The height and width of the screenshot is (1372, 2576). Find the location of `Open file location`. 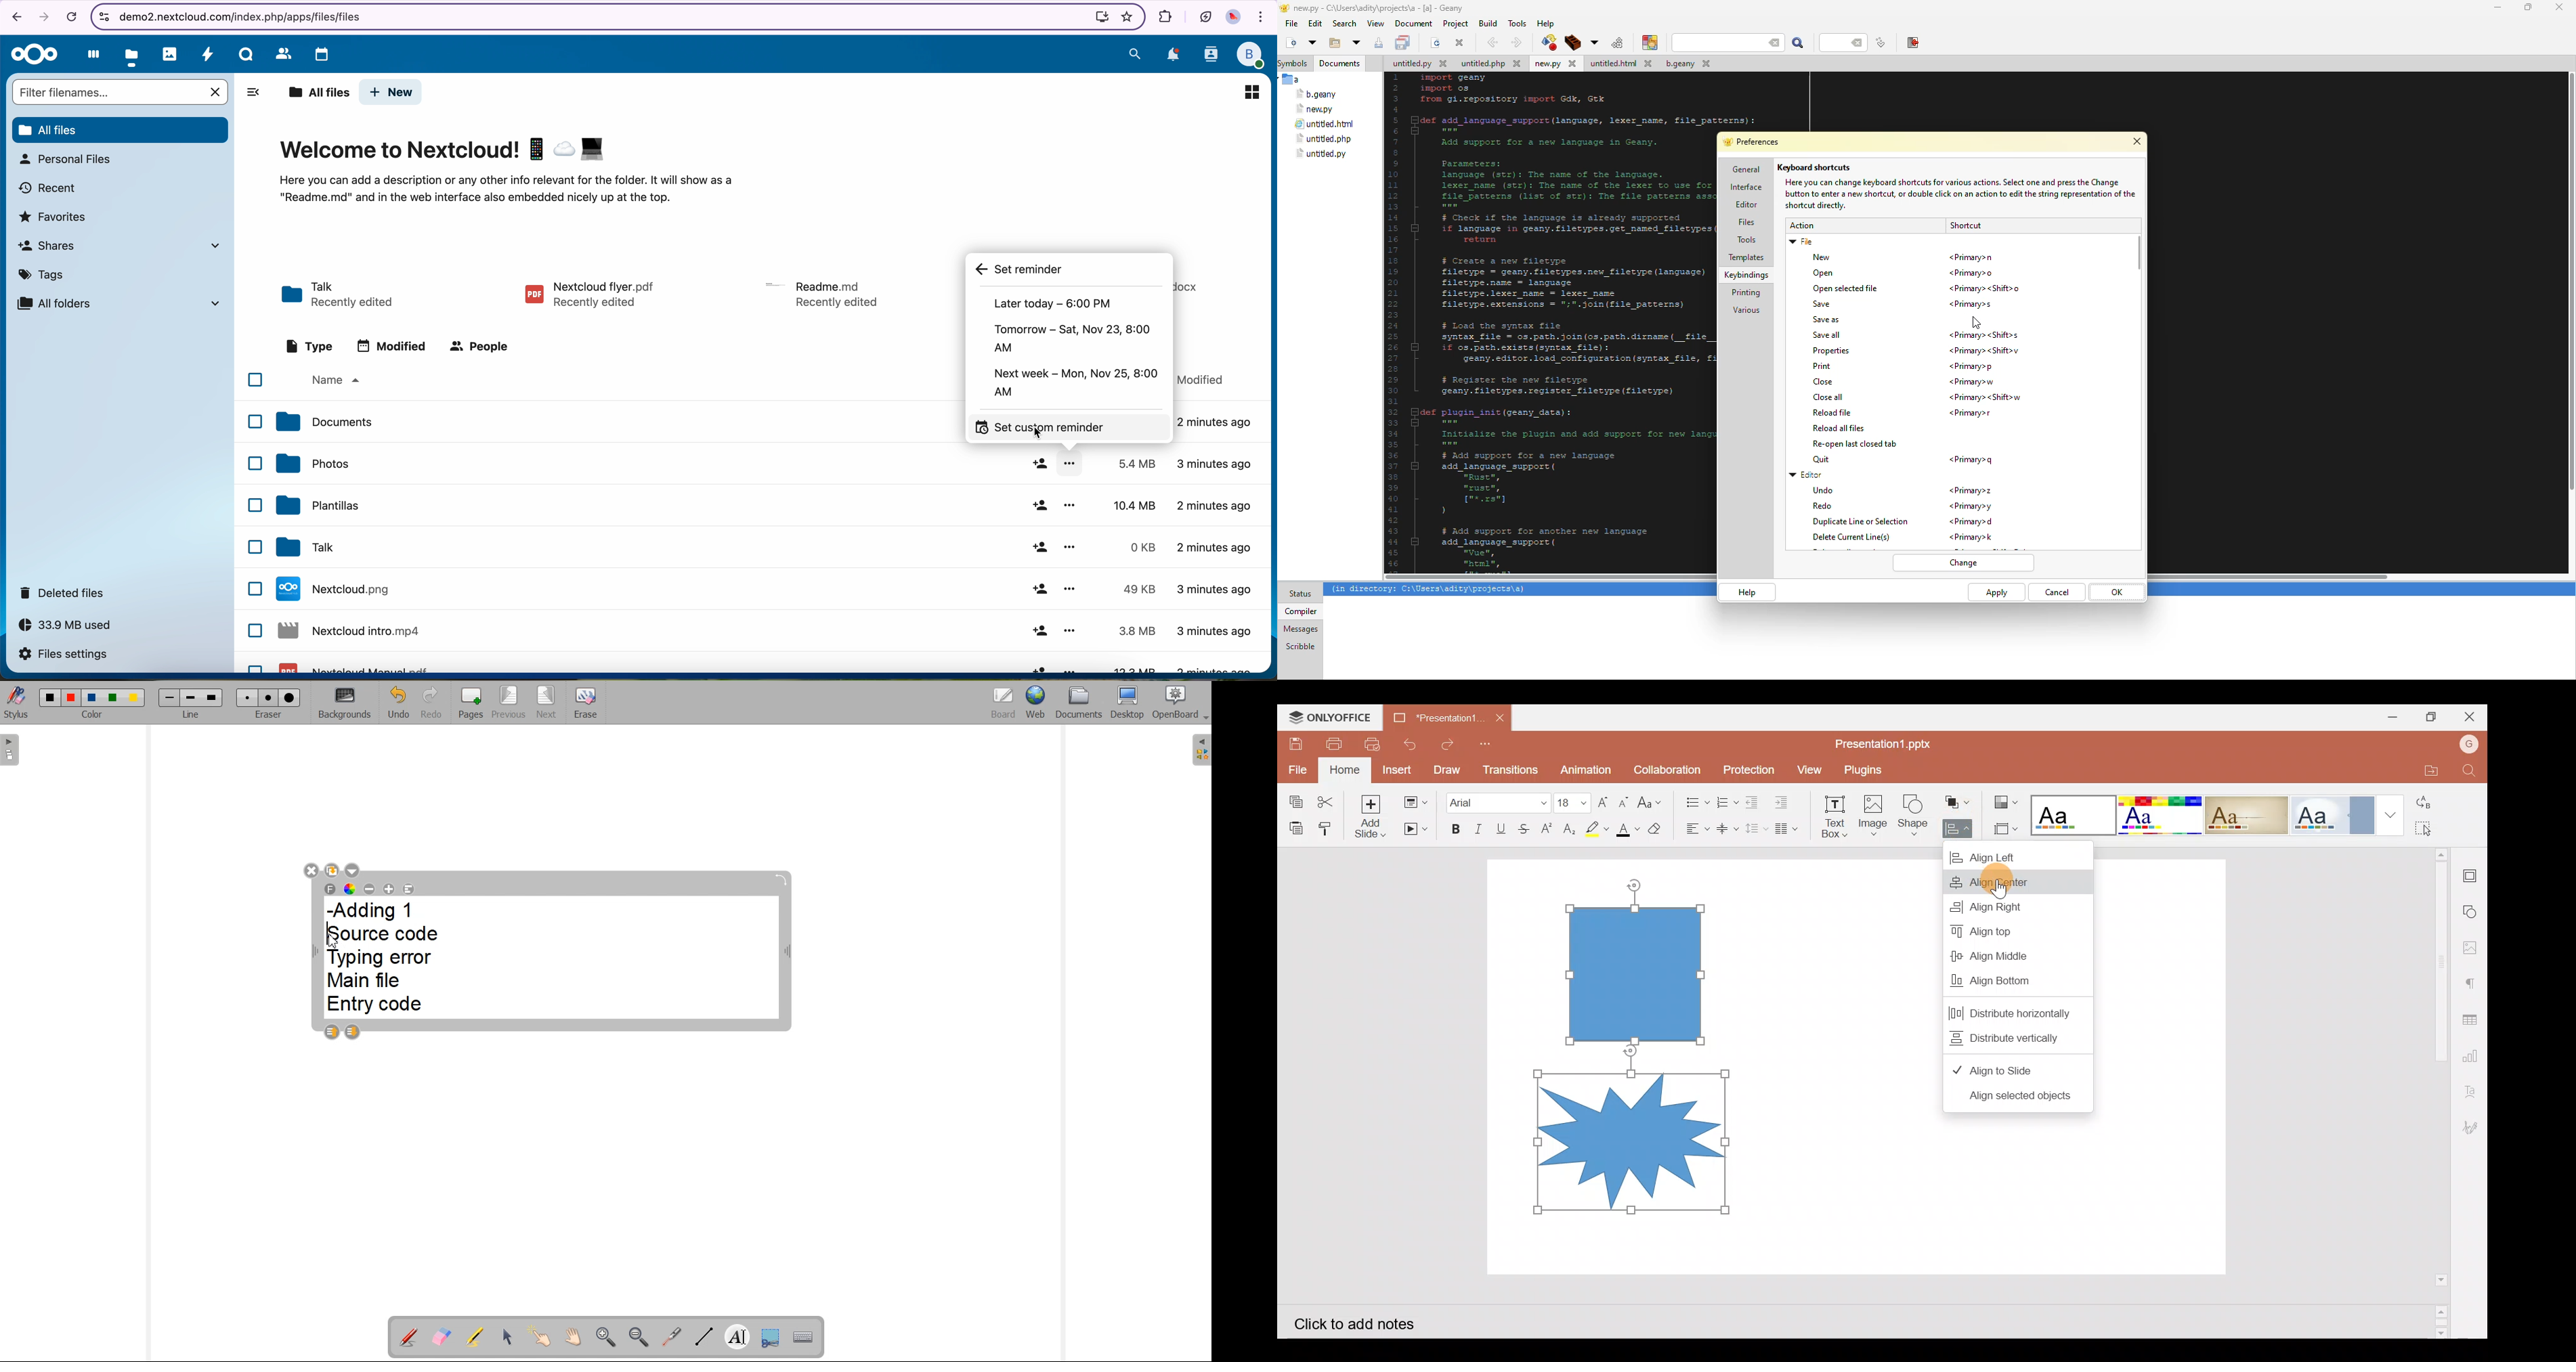

Open file location is located at coordinates (2426, 771).